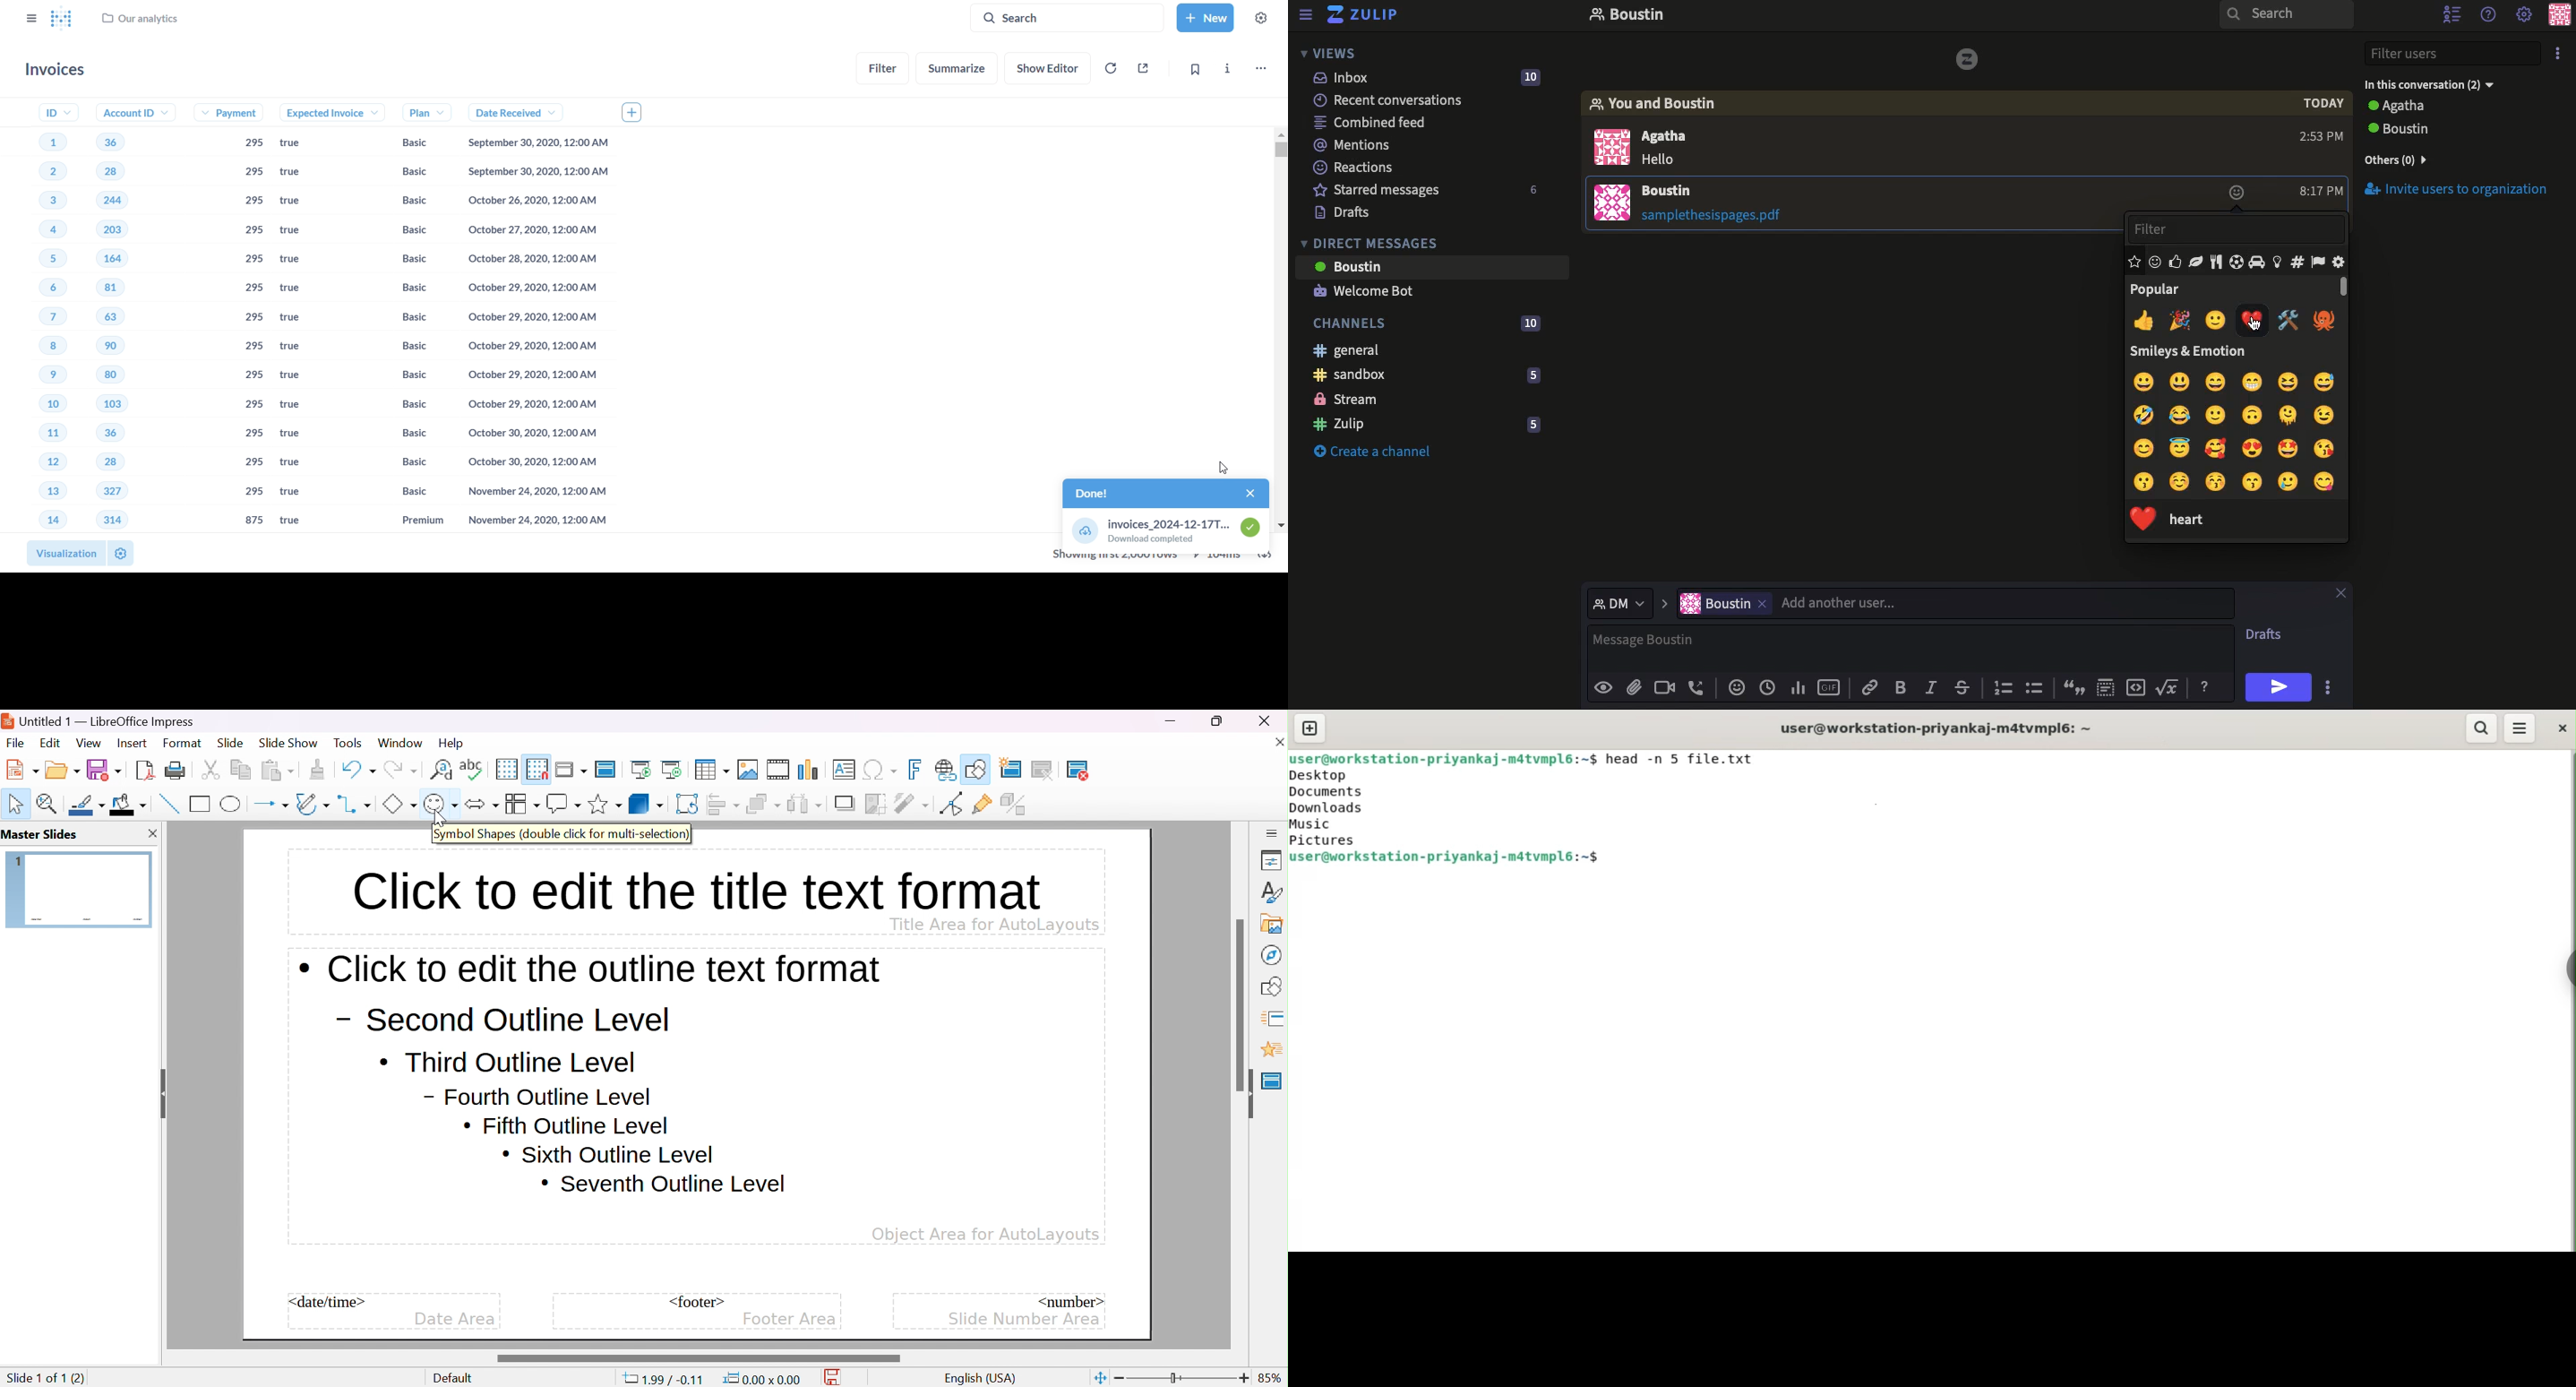 The width and height of the screenshot is (2576, 1400). Describe the element at coordinates (1662, 102) in the screenshot. I see `You and boustin` at that location.